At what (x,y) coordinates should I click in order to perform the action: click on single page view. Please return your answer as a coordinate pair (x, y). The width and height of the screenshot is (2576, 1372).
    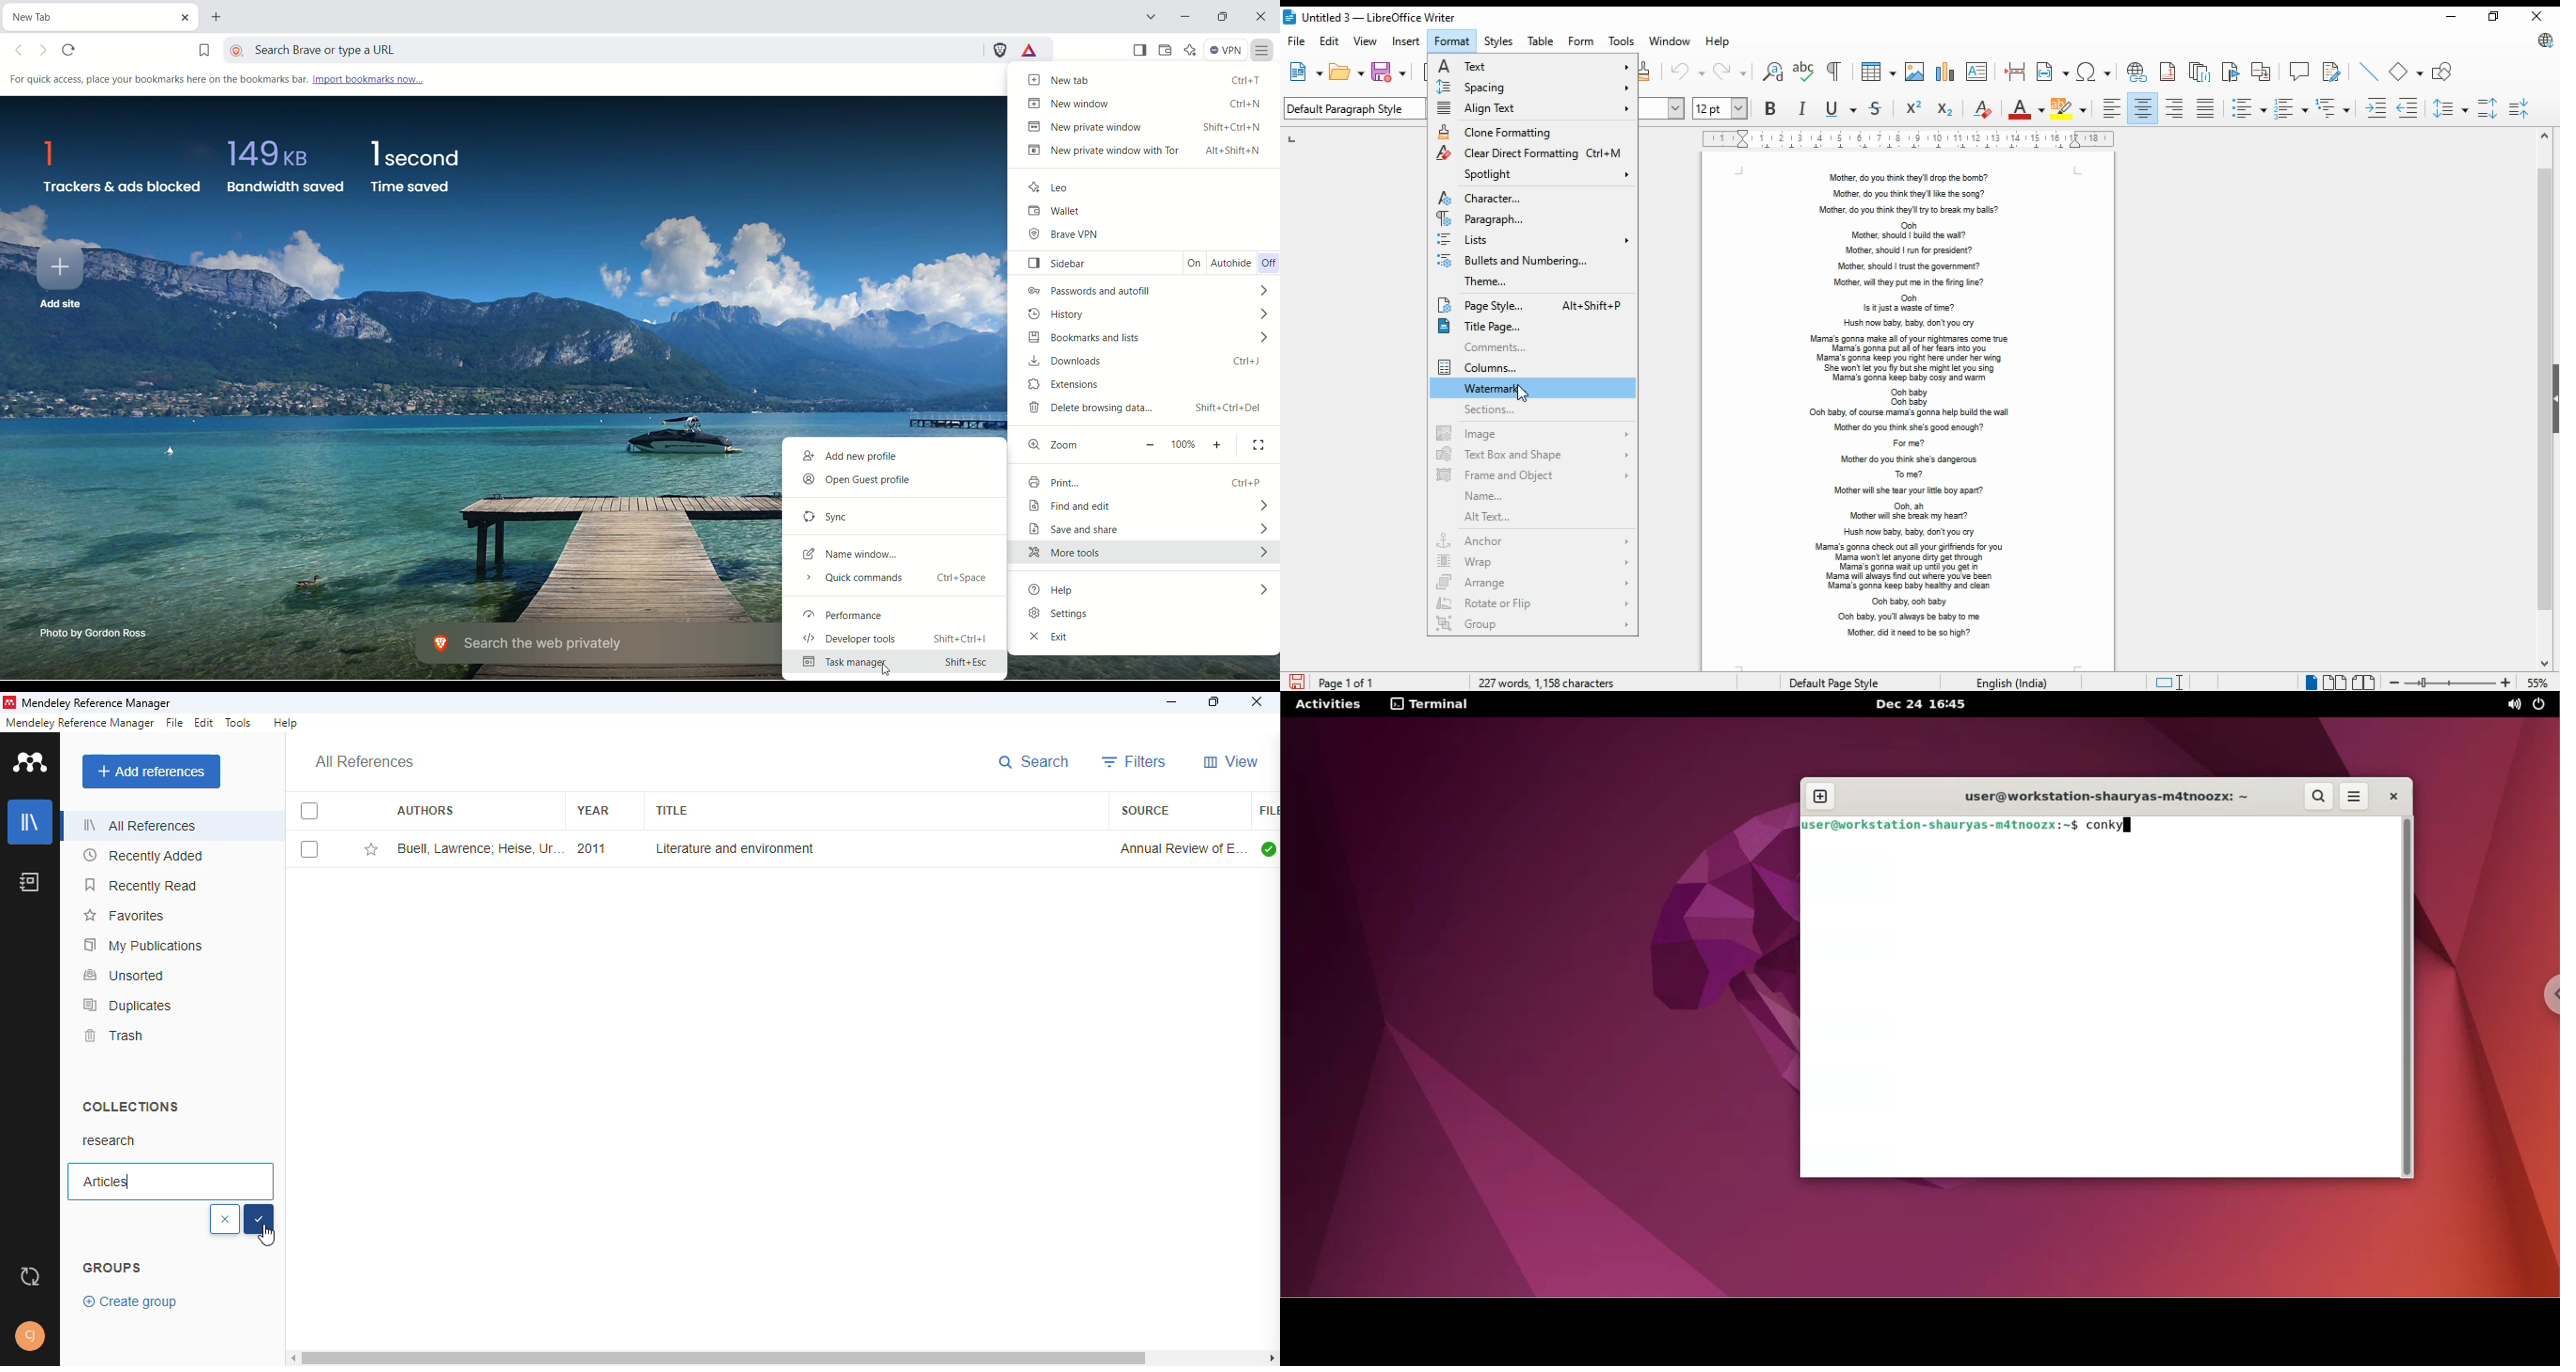
    Looking at the image, I should click on (2308, 682).